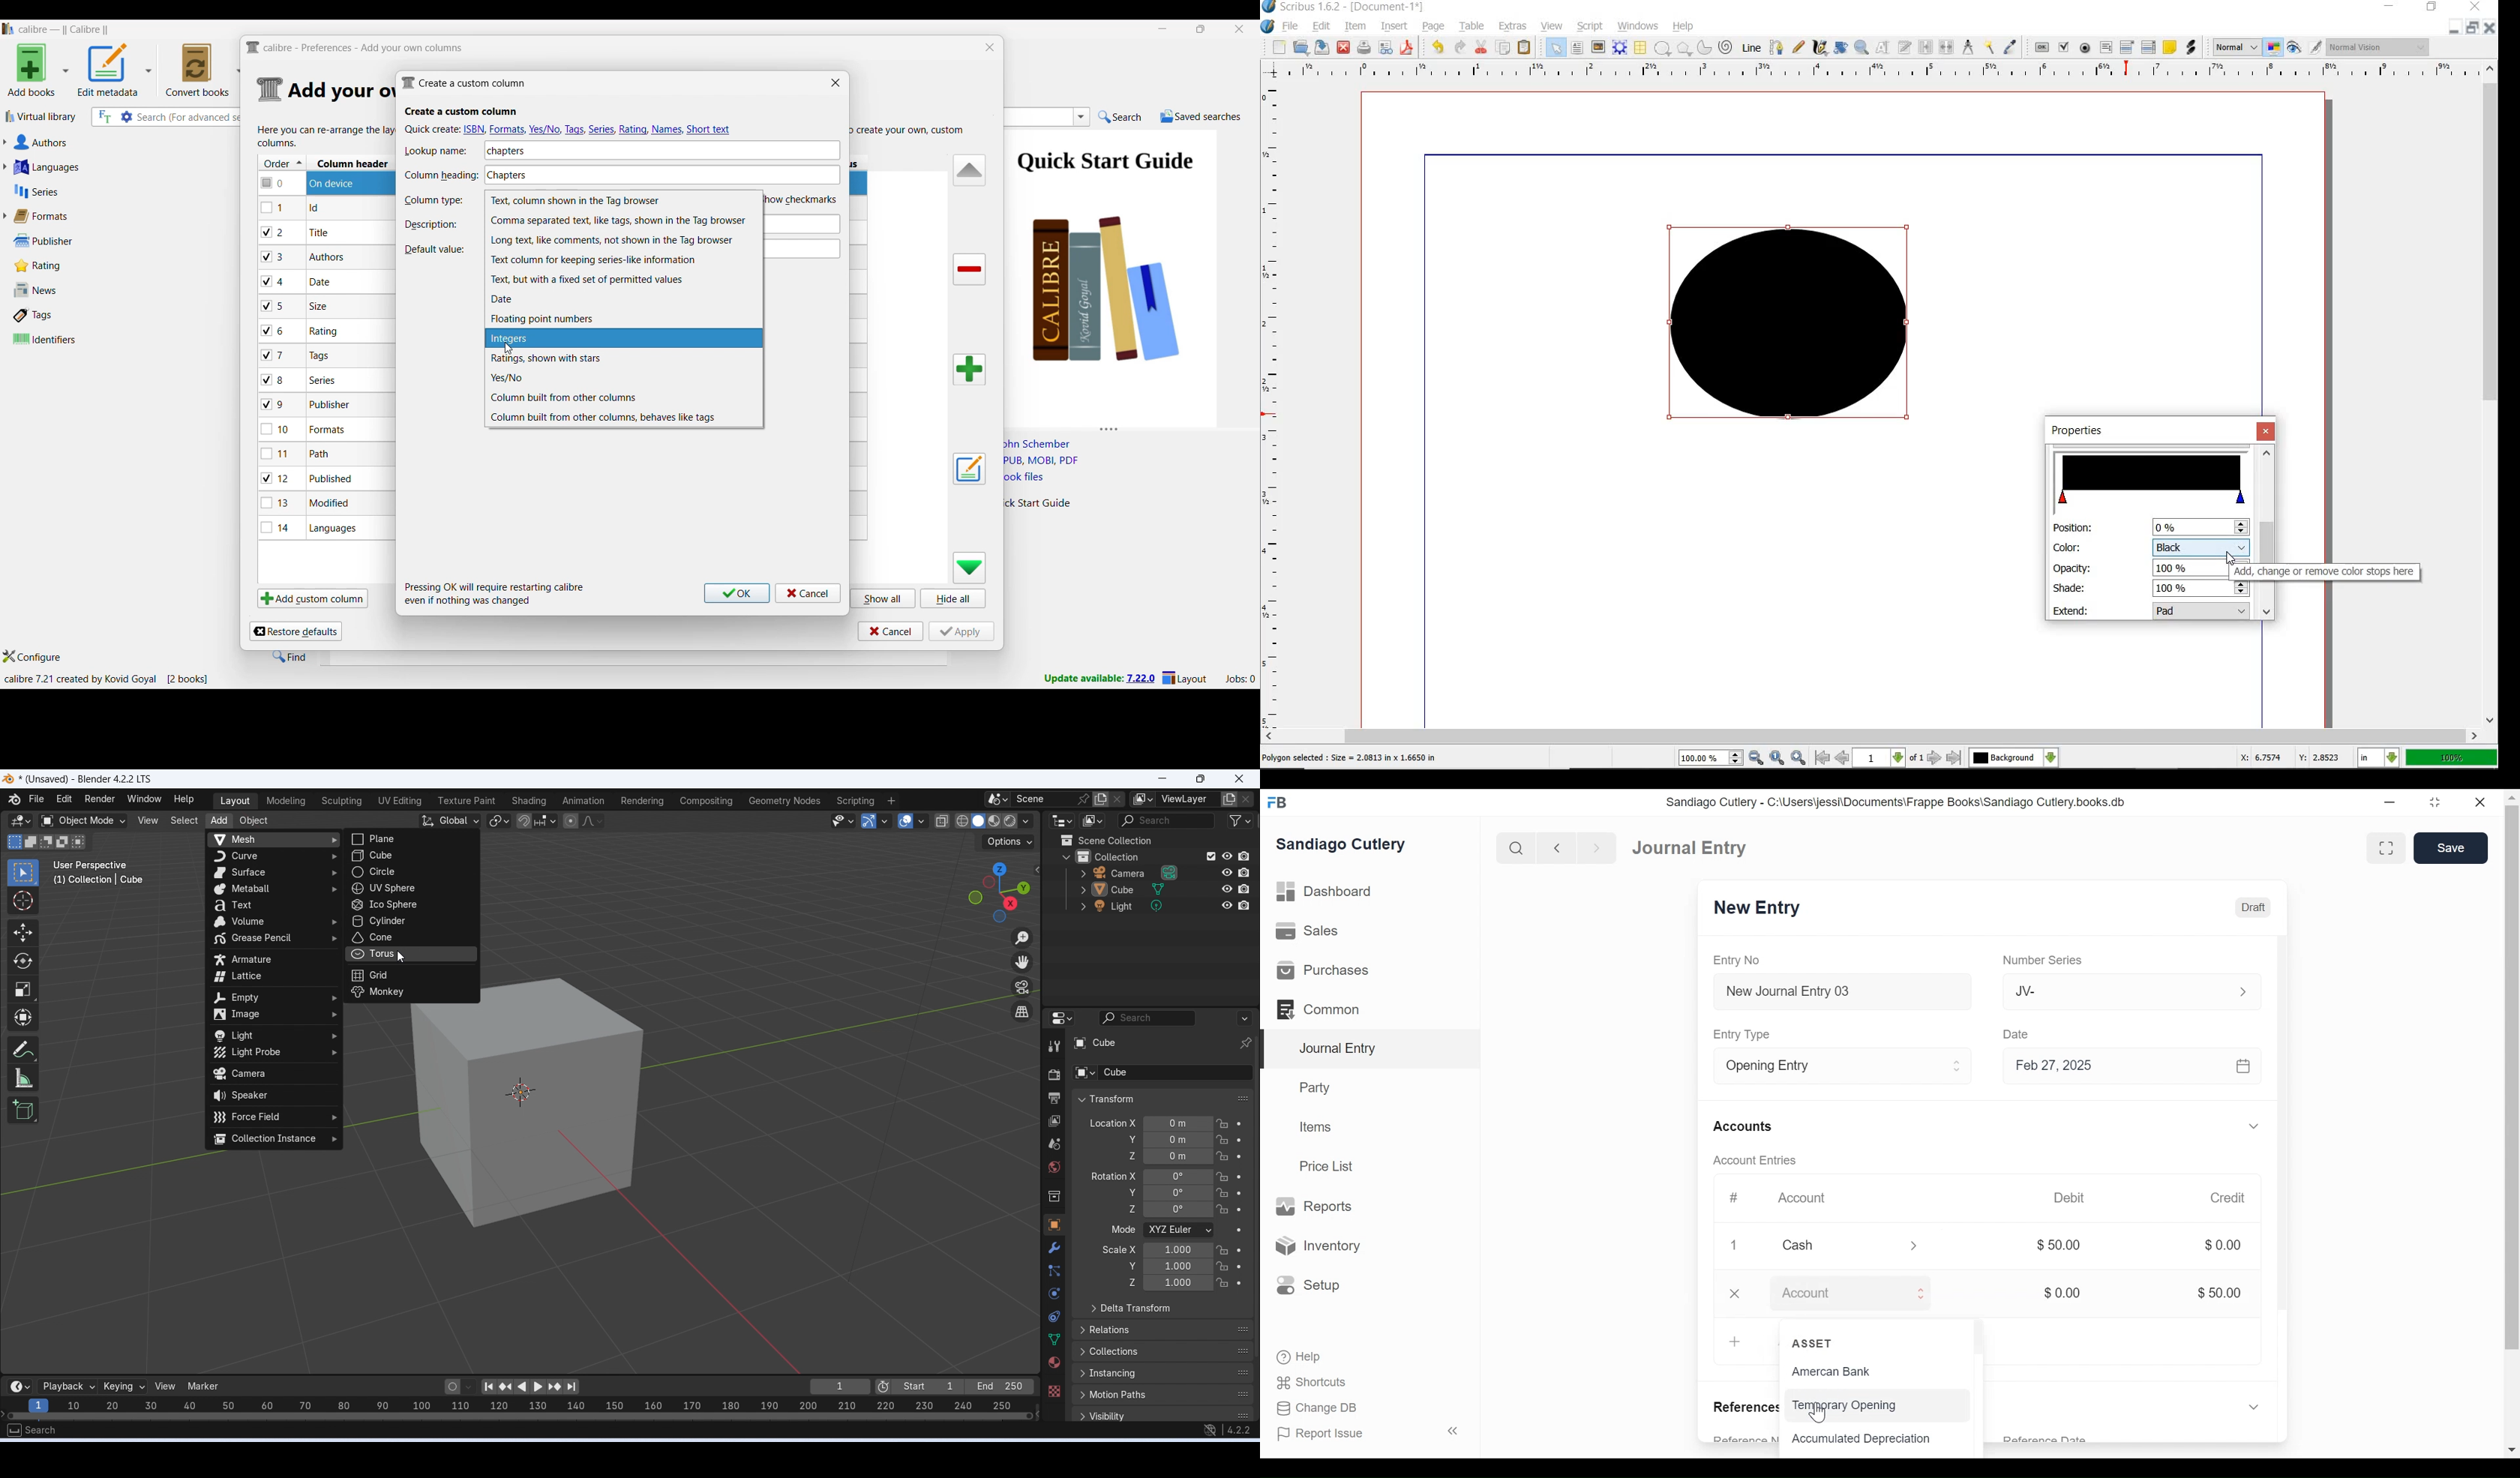 The height and width of the screenshot is (1484, 2520). I want to click on Indicates Lookup name text box, so click(440, 151).